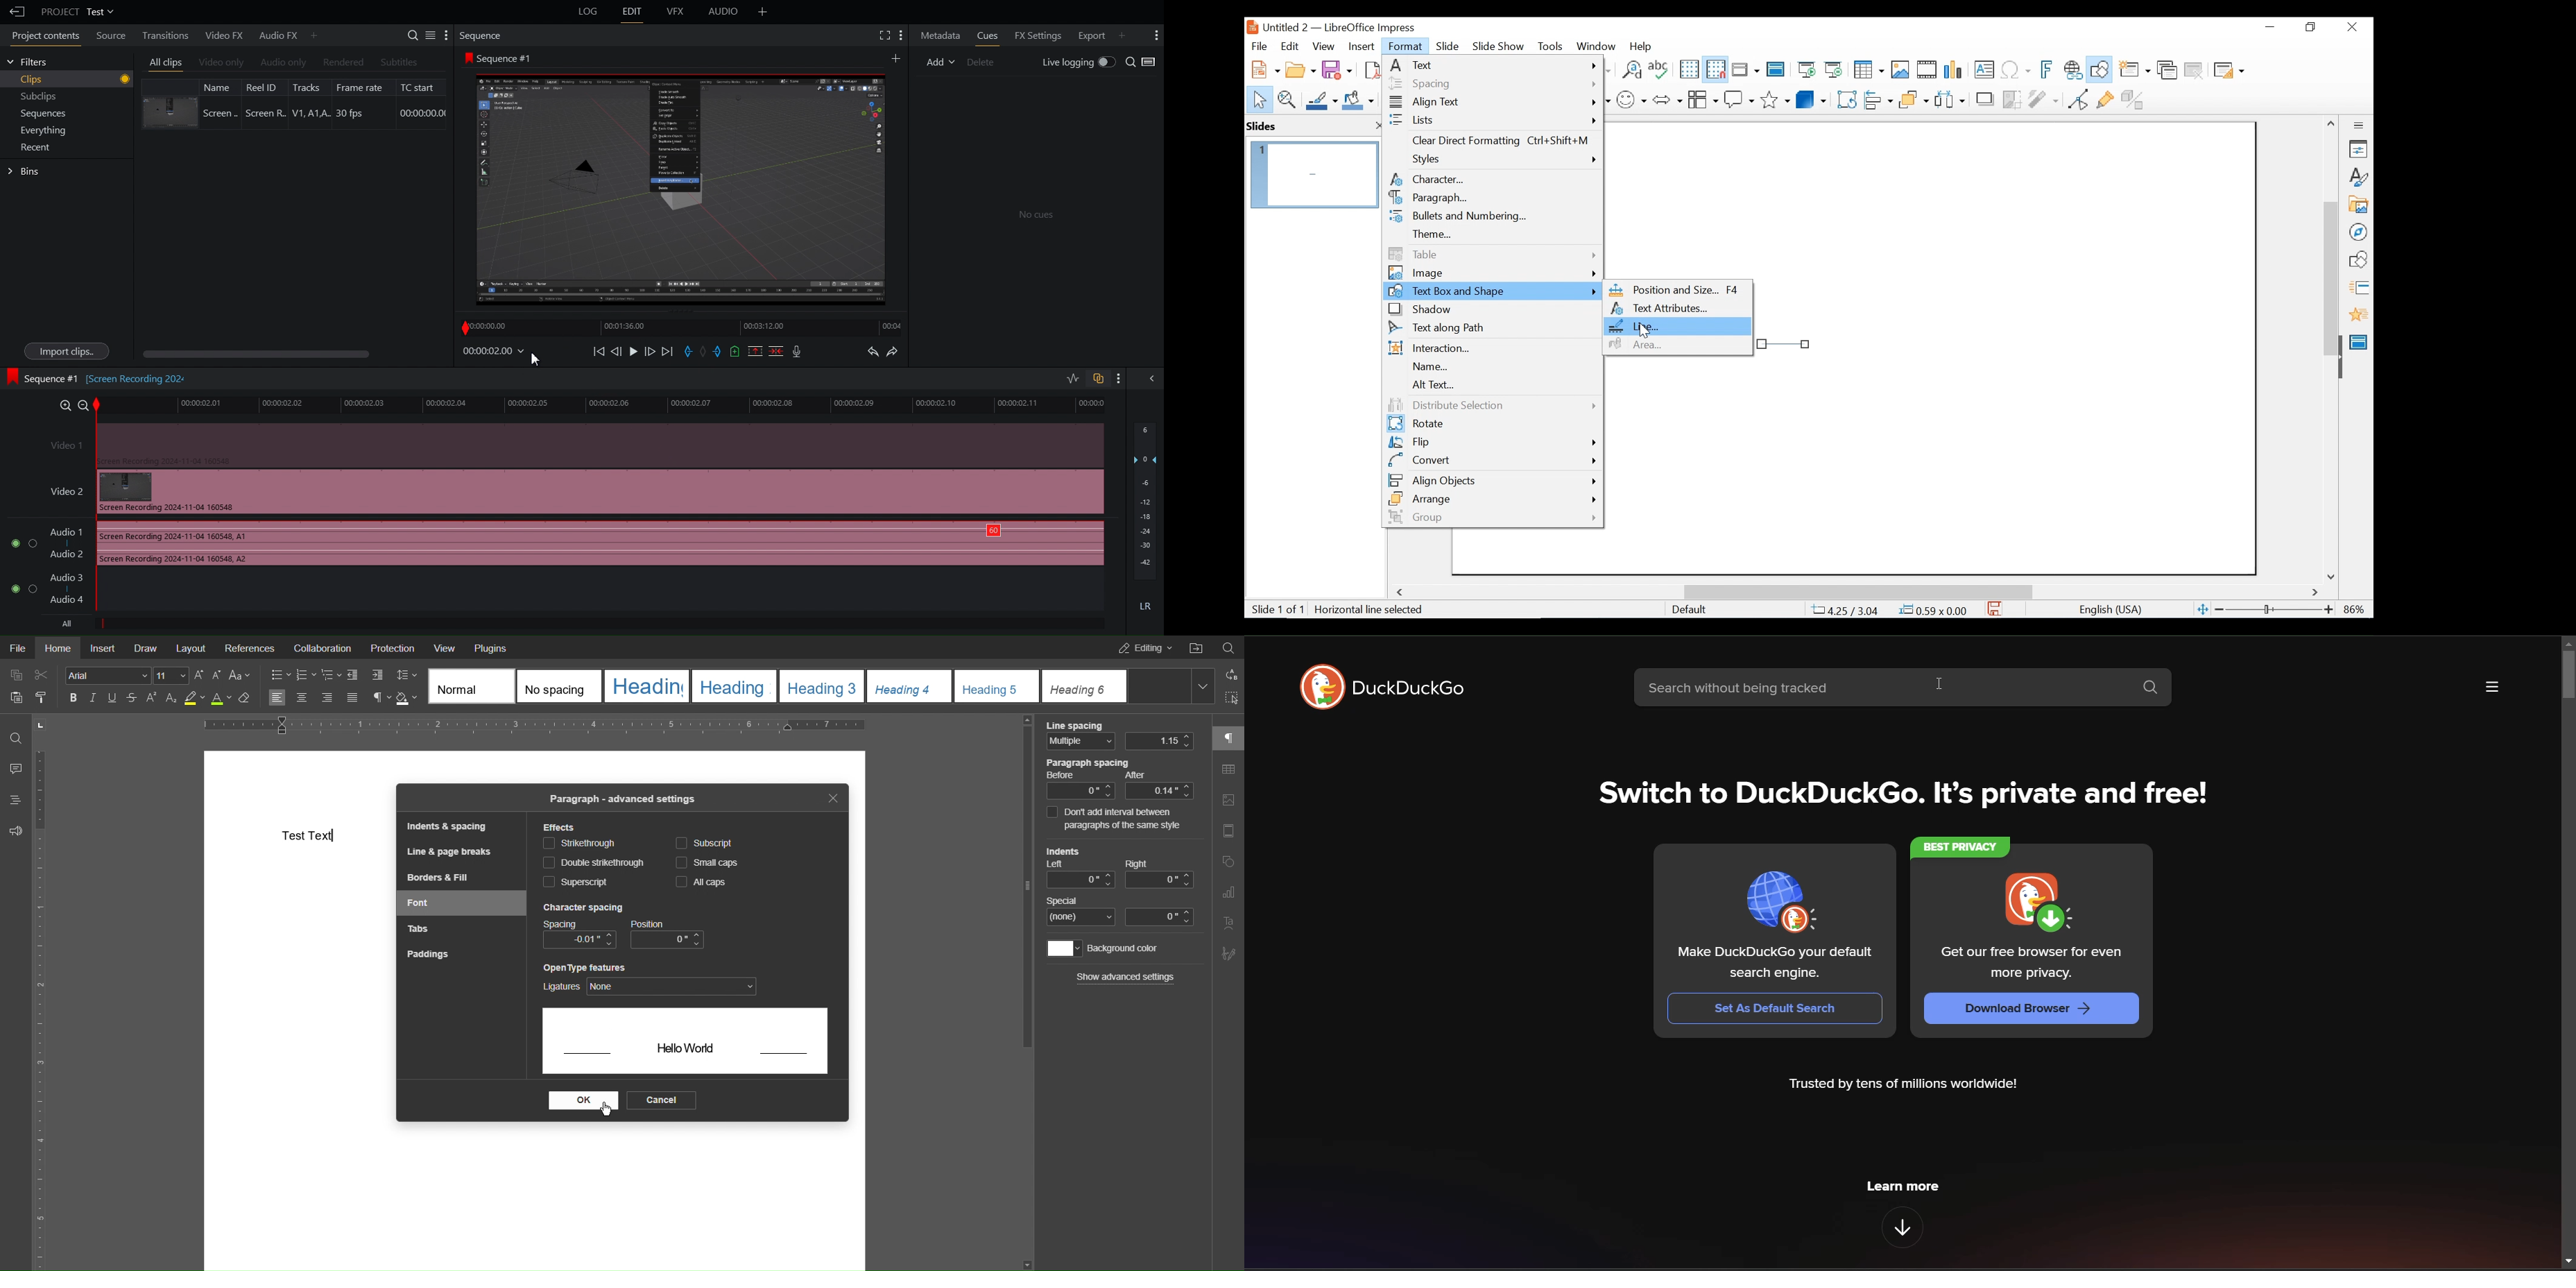 Image resolution: width=2576 pixels, height=1288 pixels. I want to click on 3D Objects, so click(1811, 98).